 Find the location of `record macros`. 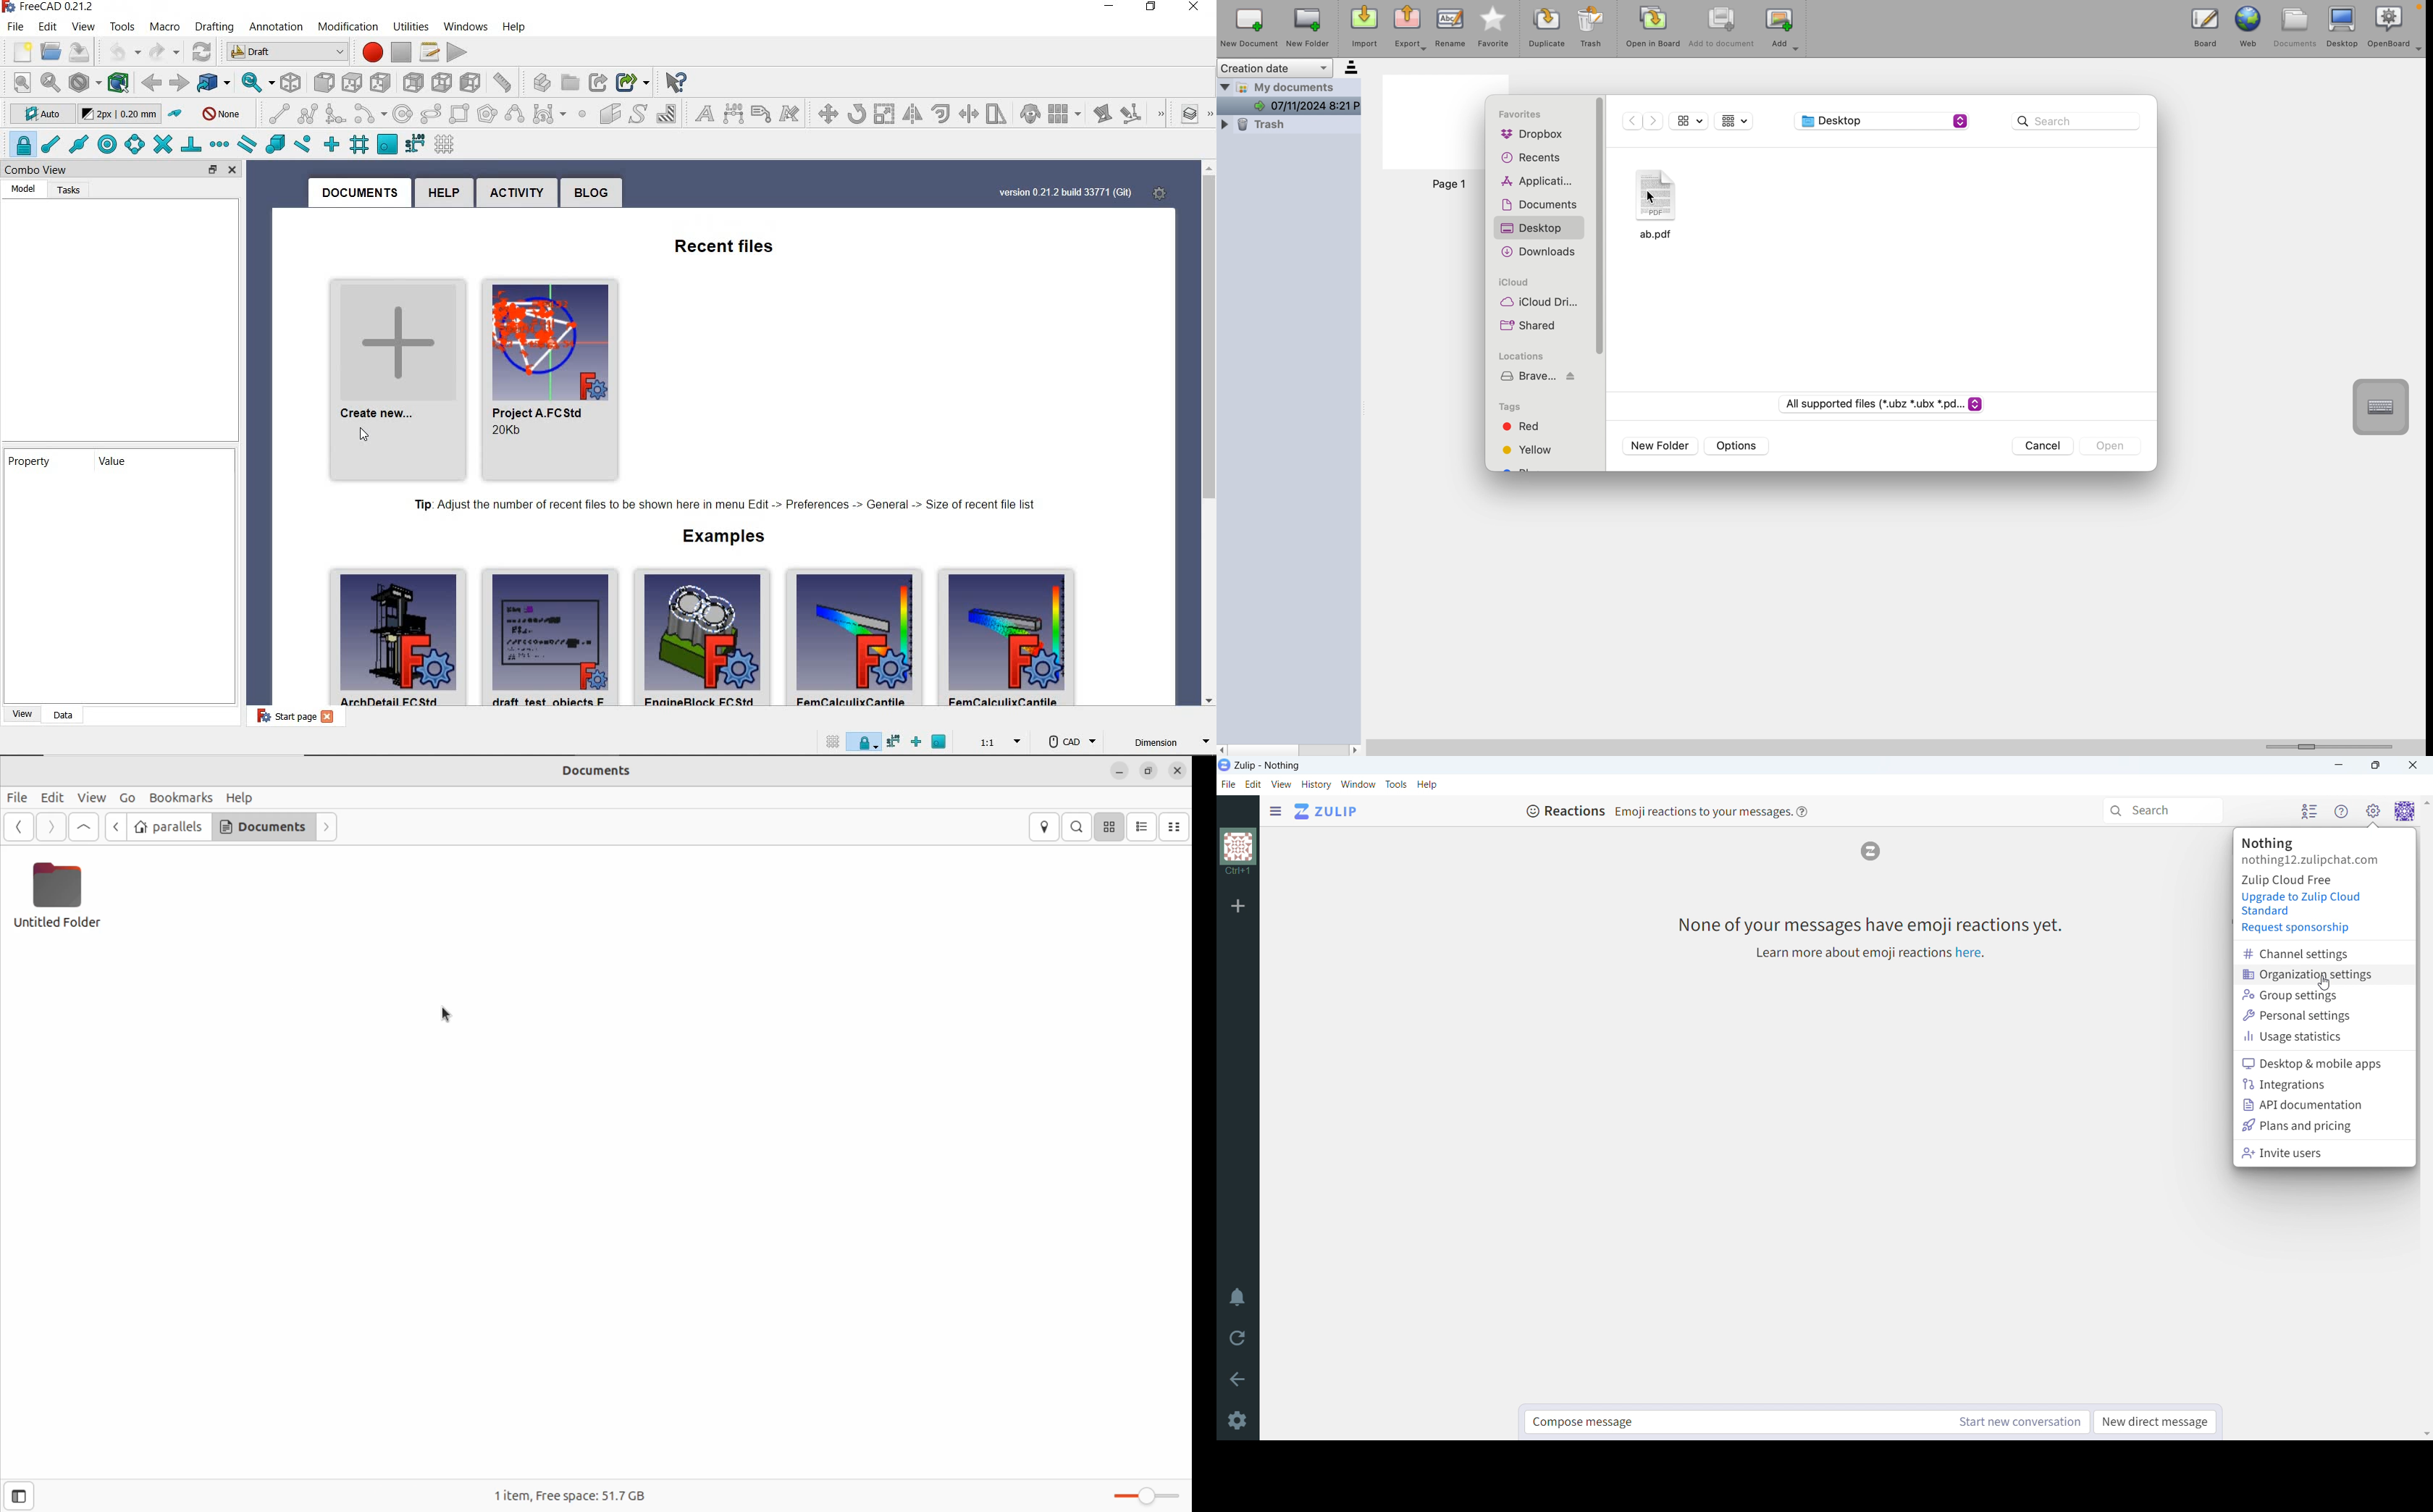

record macros is located at coordinates (371, 49).